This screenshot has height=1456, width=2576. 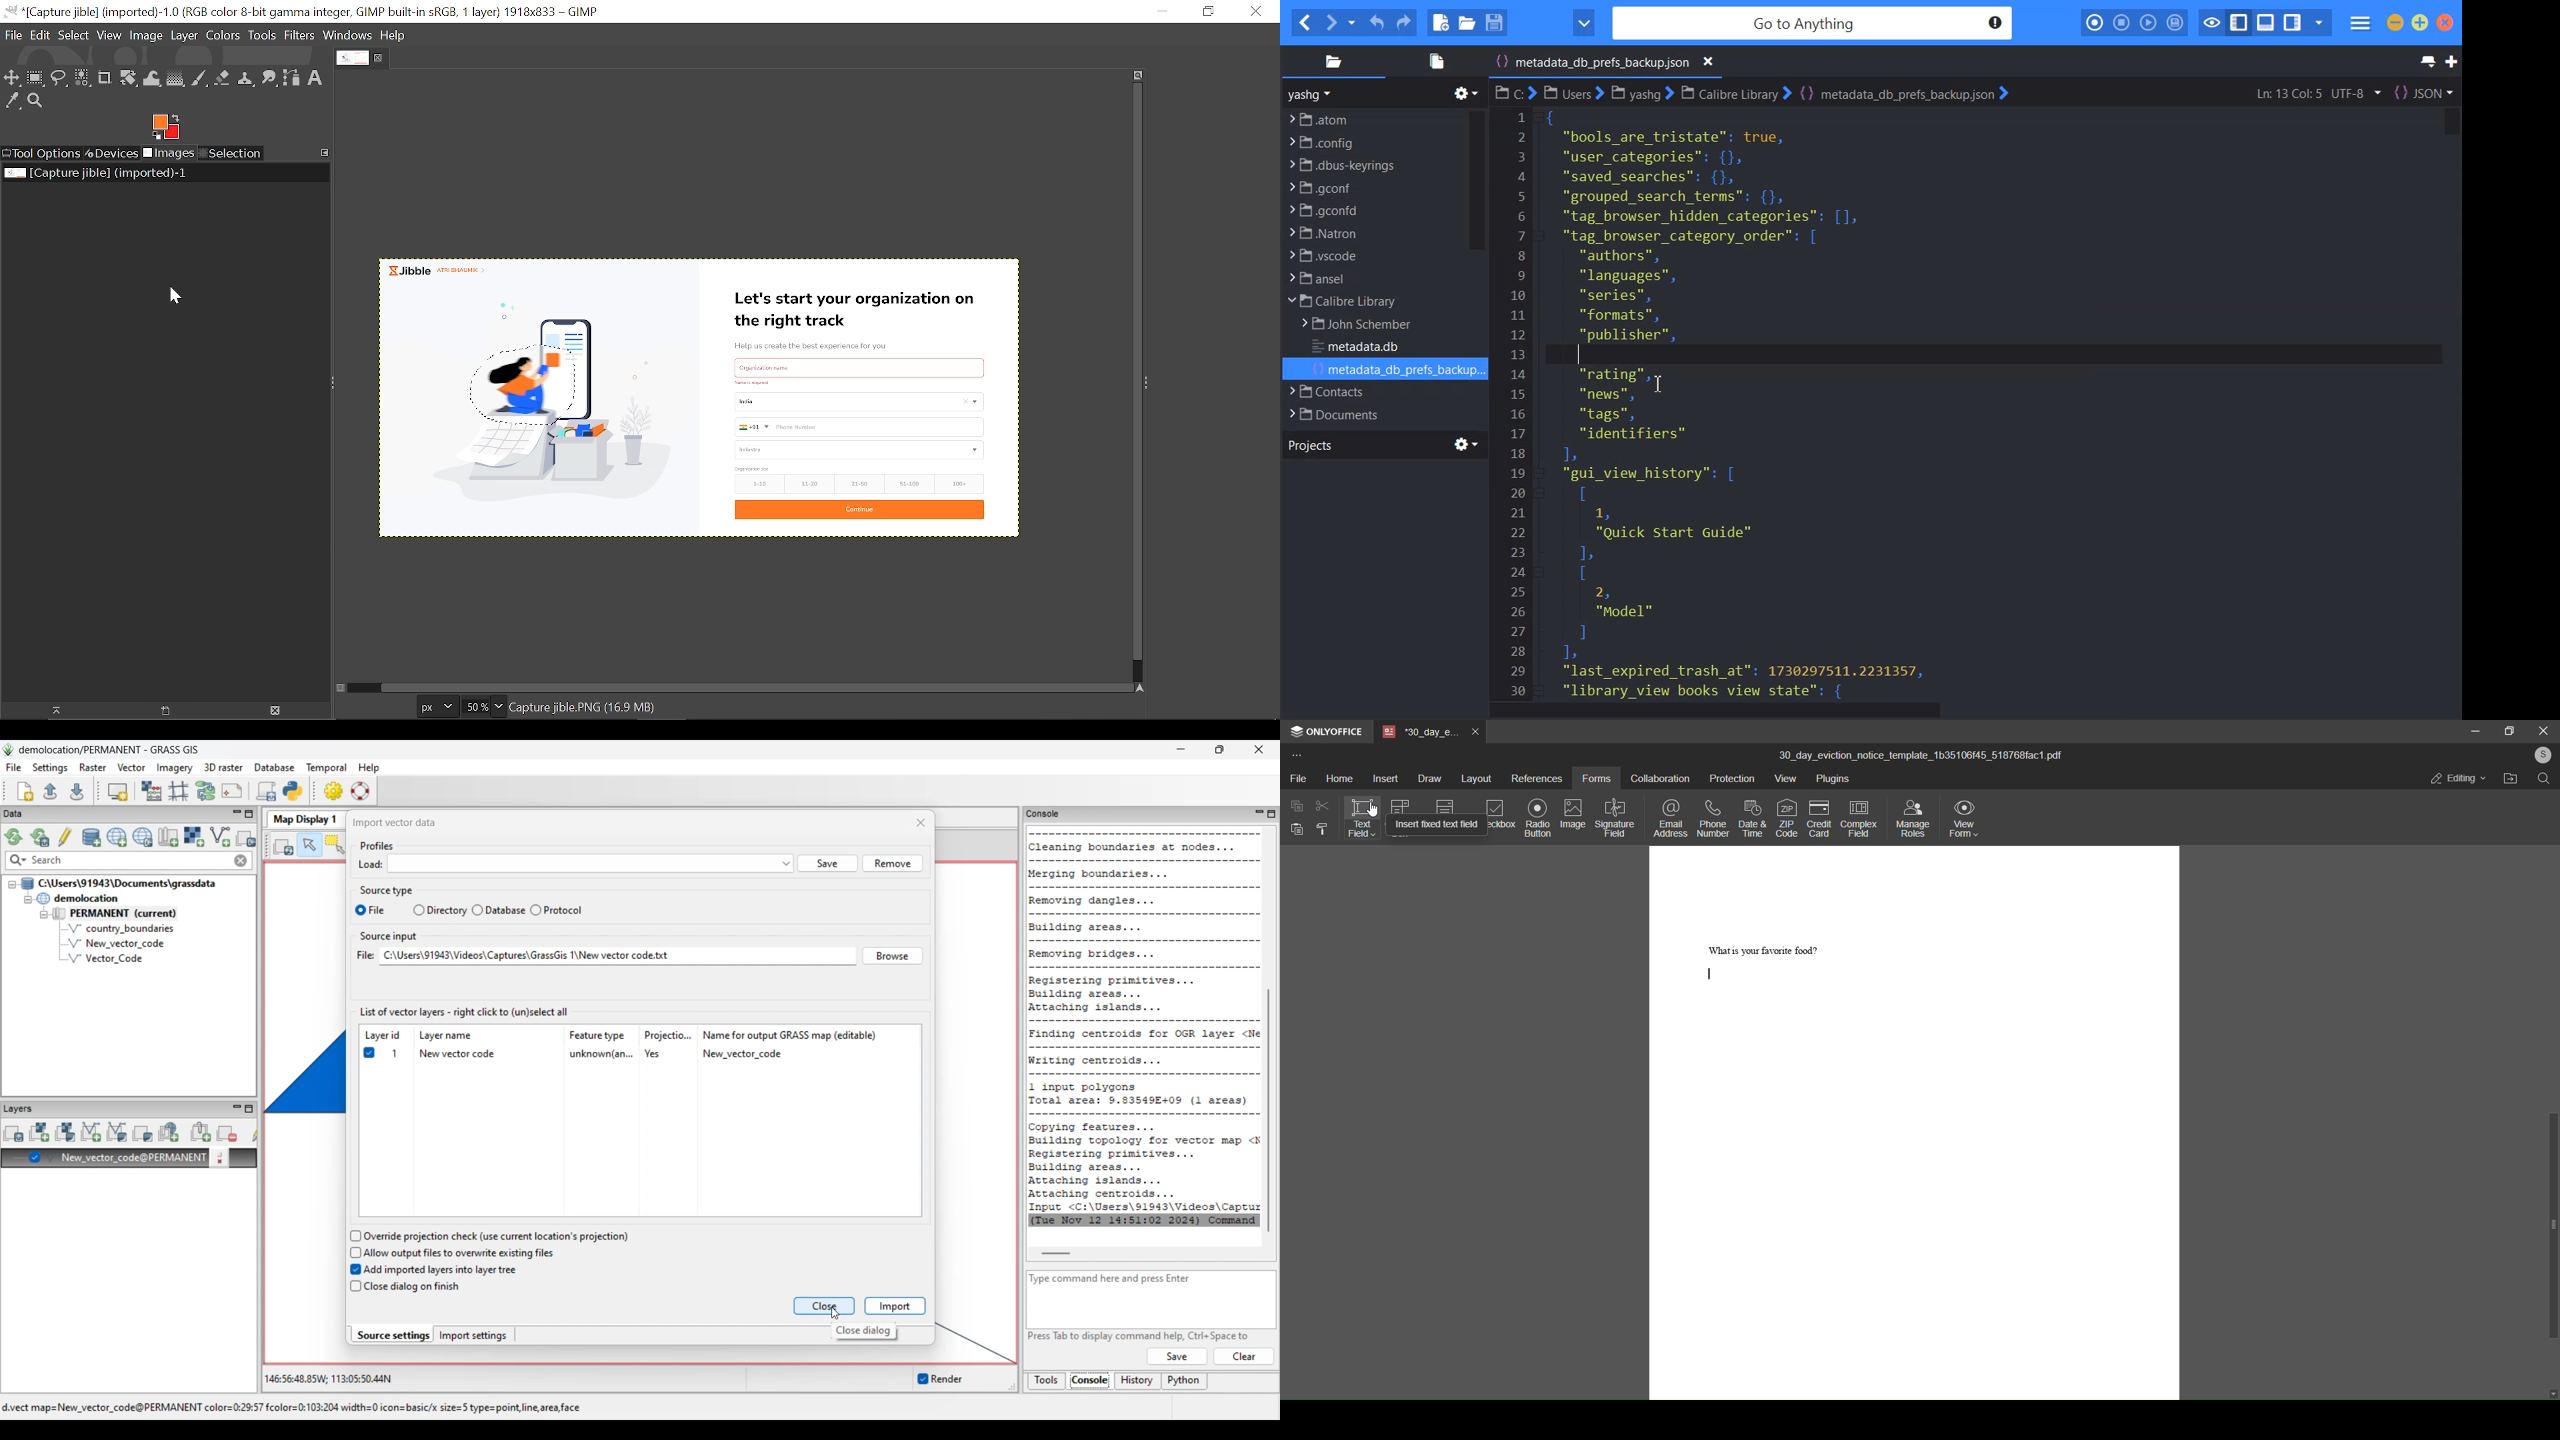 I want to click on Go back one location, so click(x=1304, y=23).